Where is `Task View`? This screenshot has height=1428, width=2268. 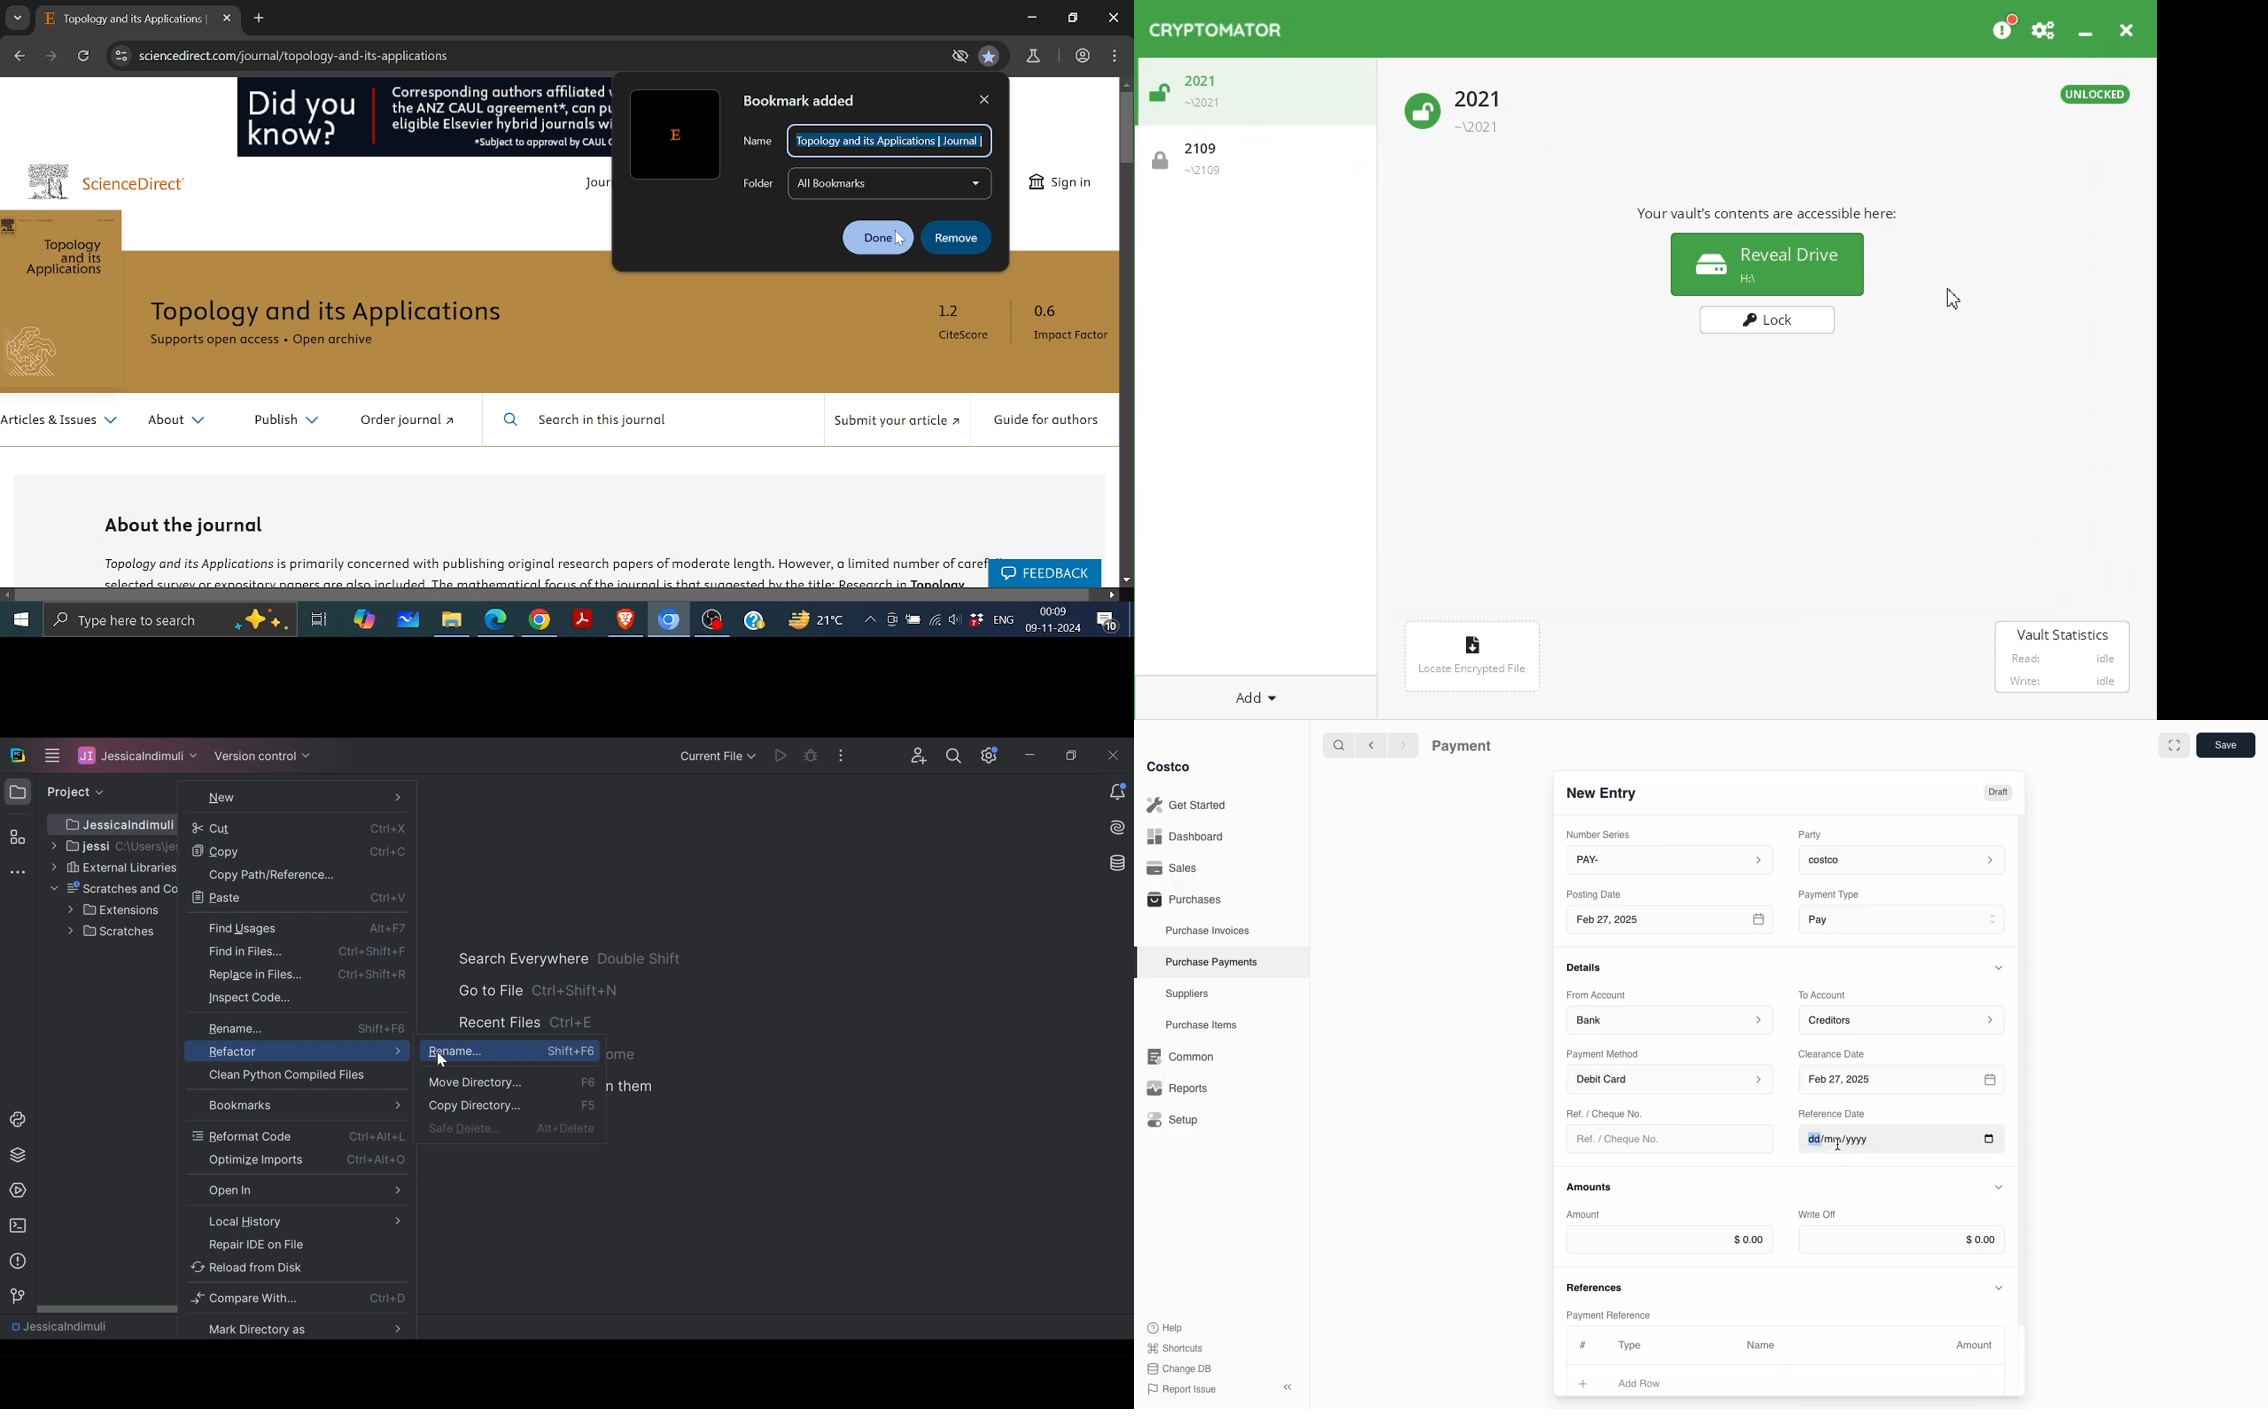 Task View is located at coordinates (317, 619).